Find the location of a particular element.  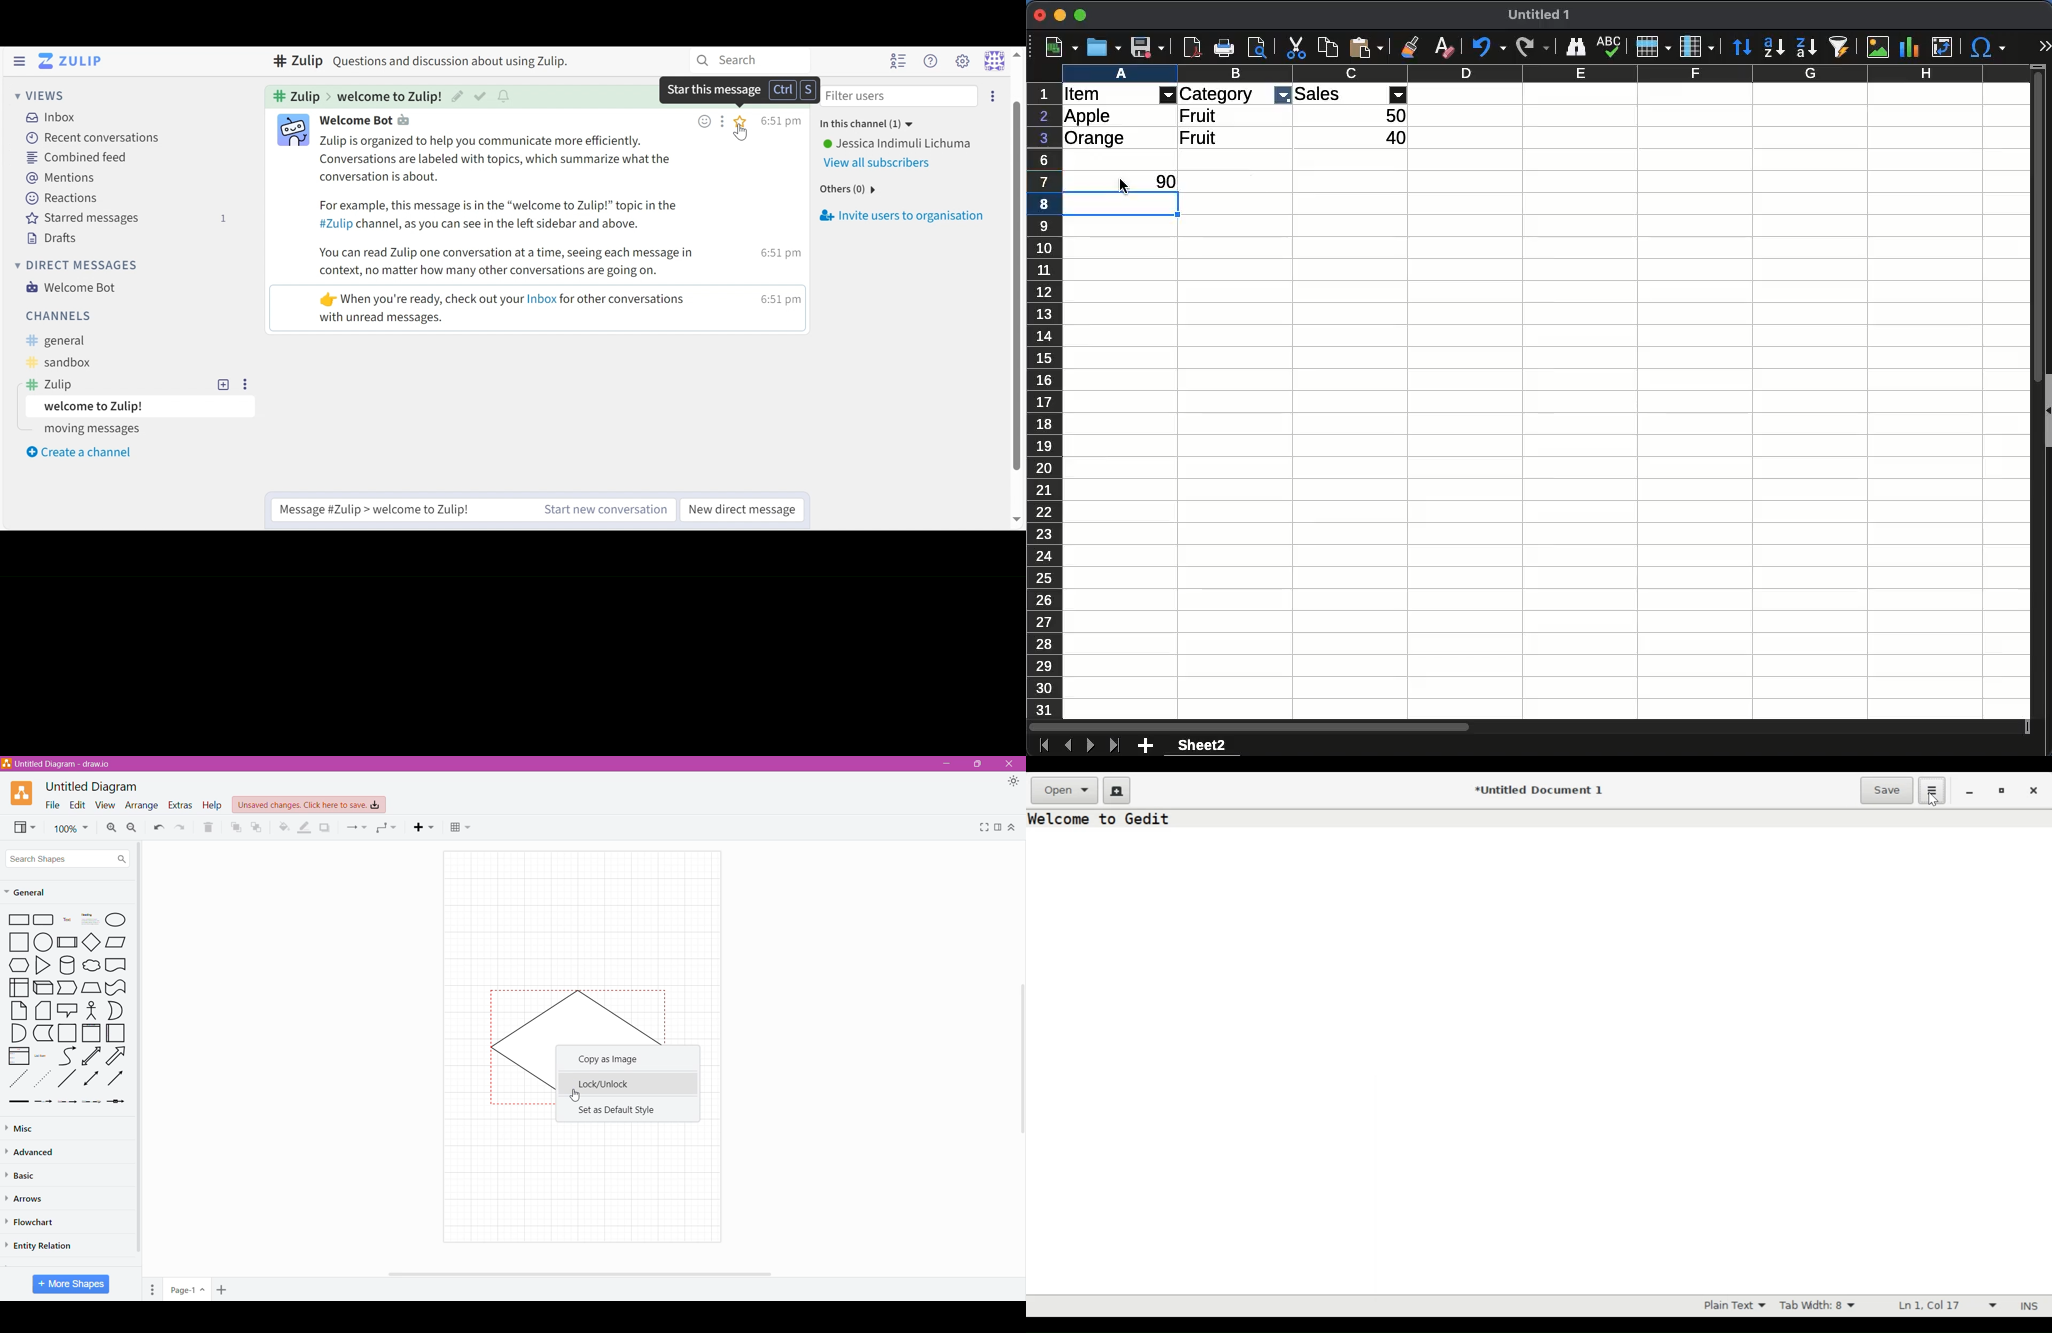

Untitled Diagram is located at coordinates (94, 786).